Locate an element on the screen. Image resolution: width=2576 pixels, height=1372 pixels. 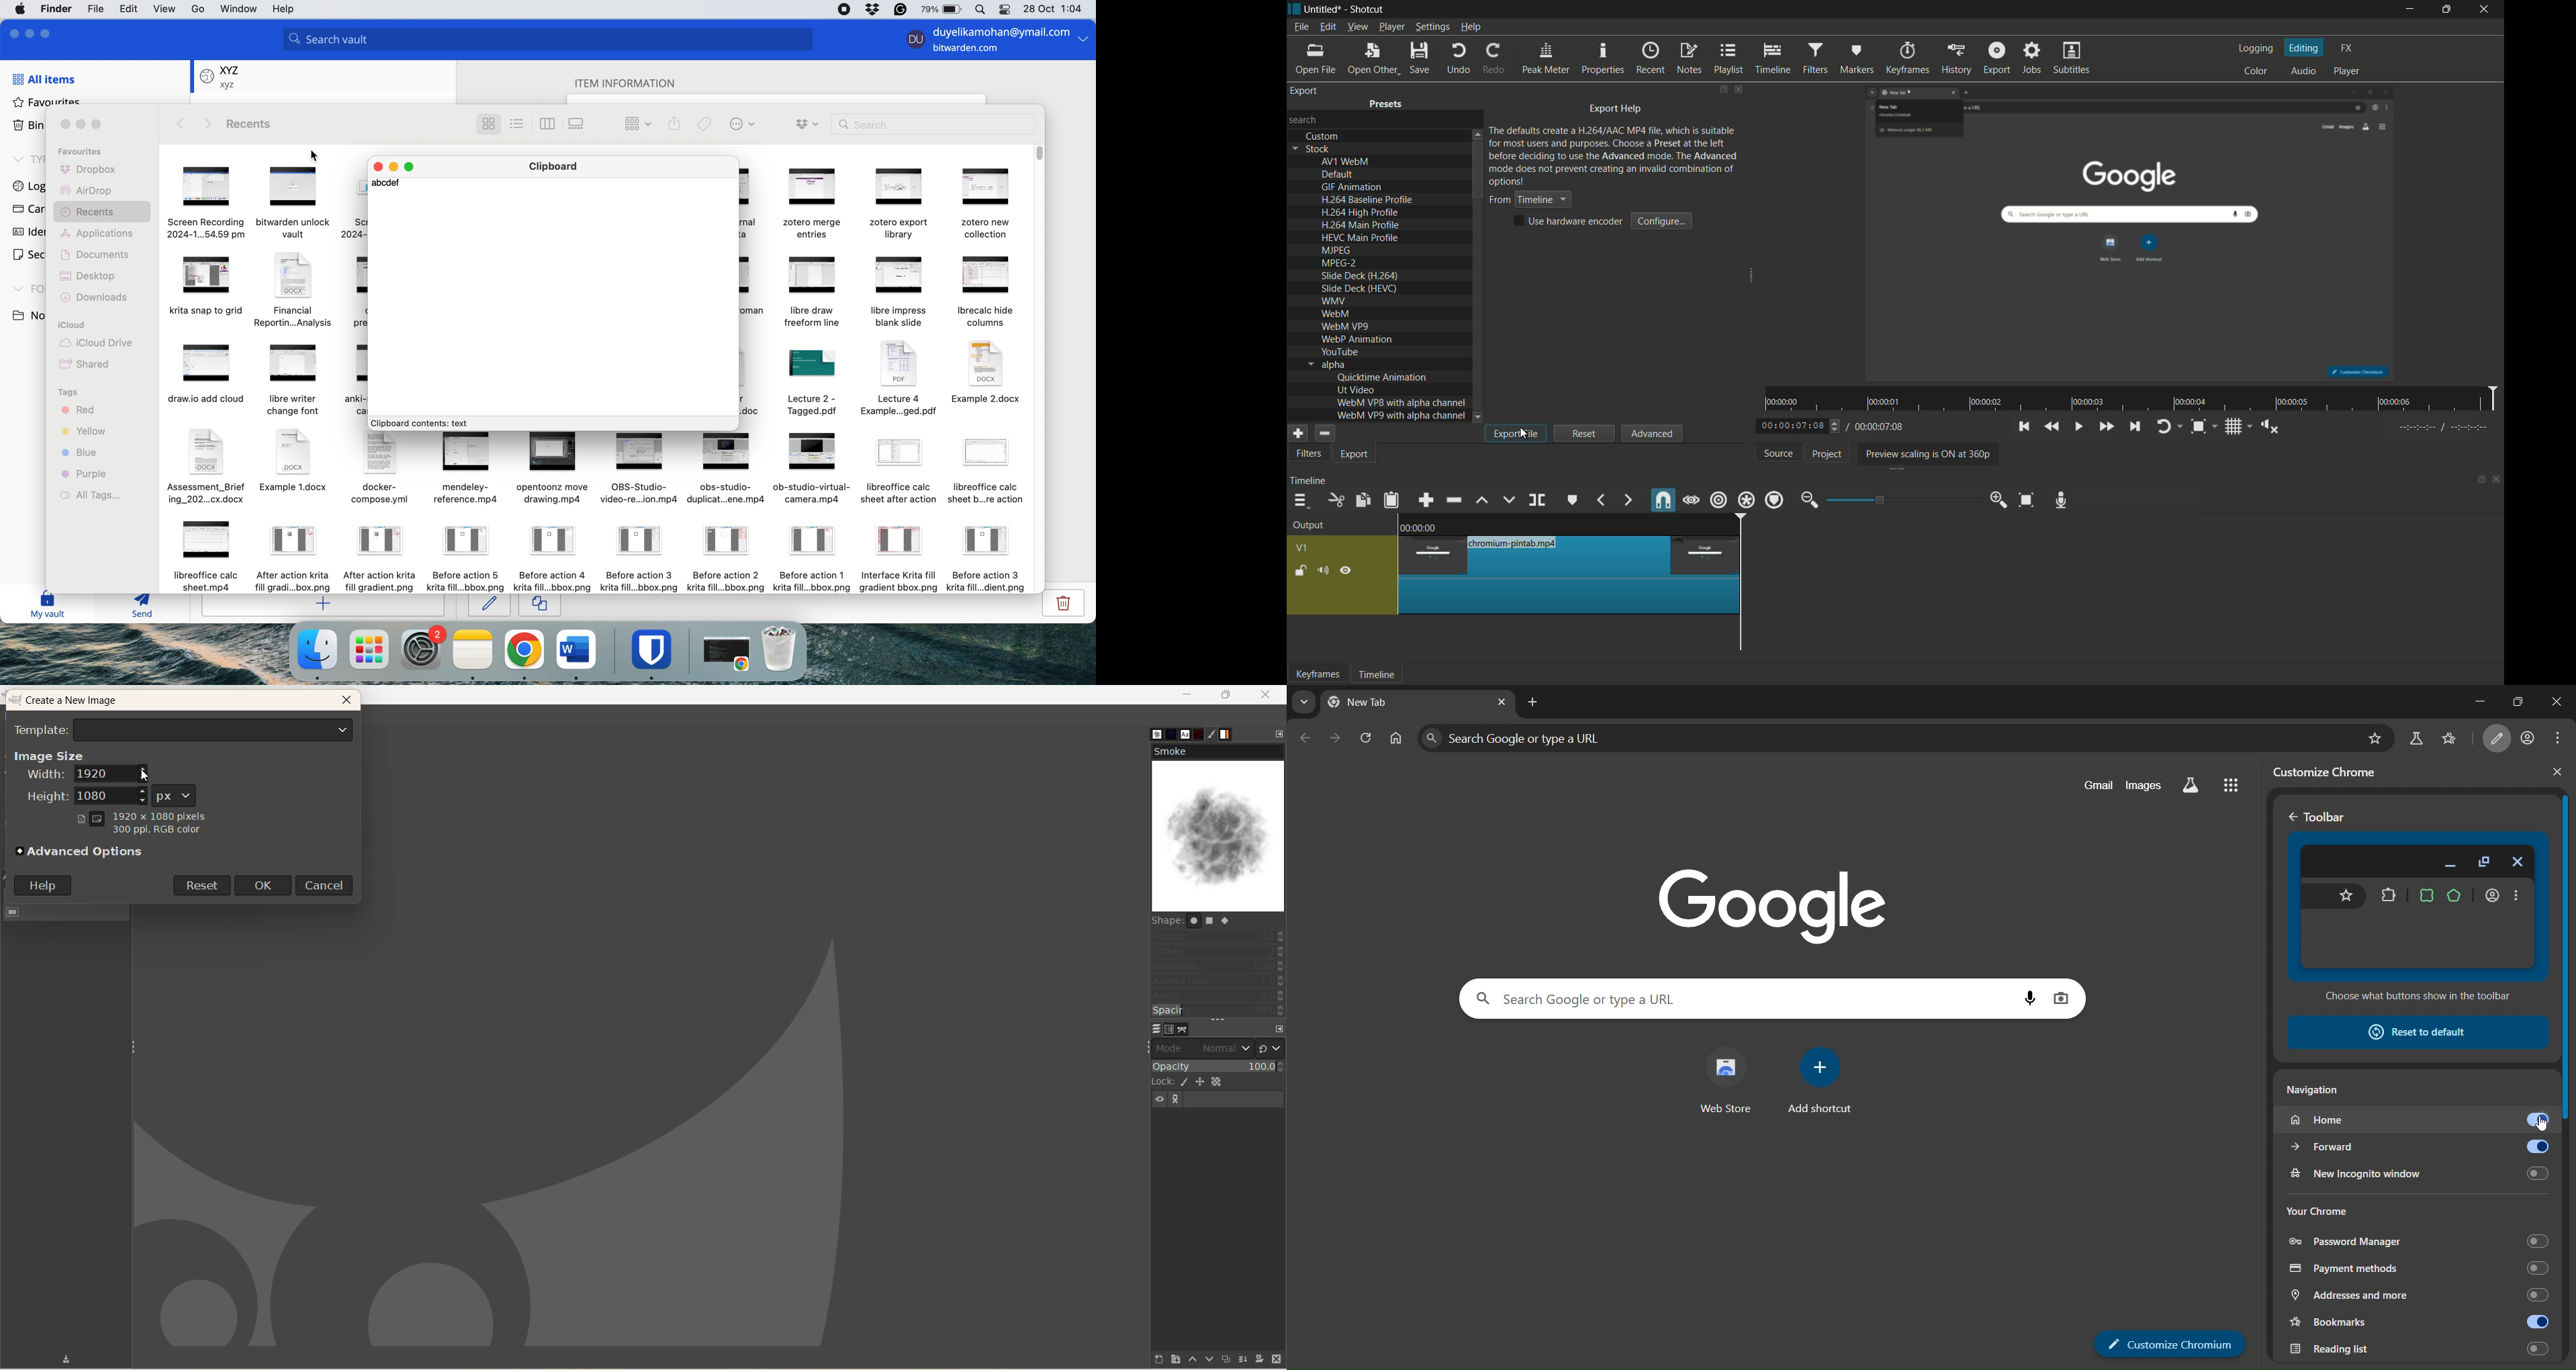
close export is located at coordinates (1741, 88).